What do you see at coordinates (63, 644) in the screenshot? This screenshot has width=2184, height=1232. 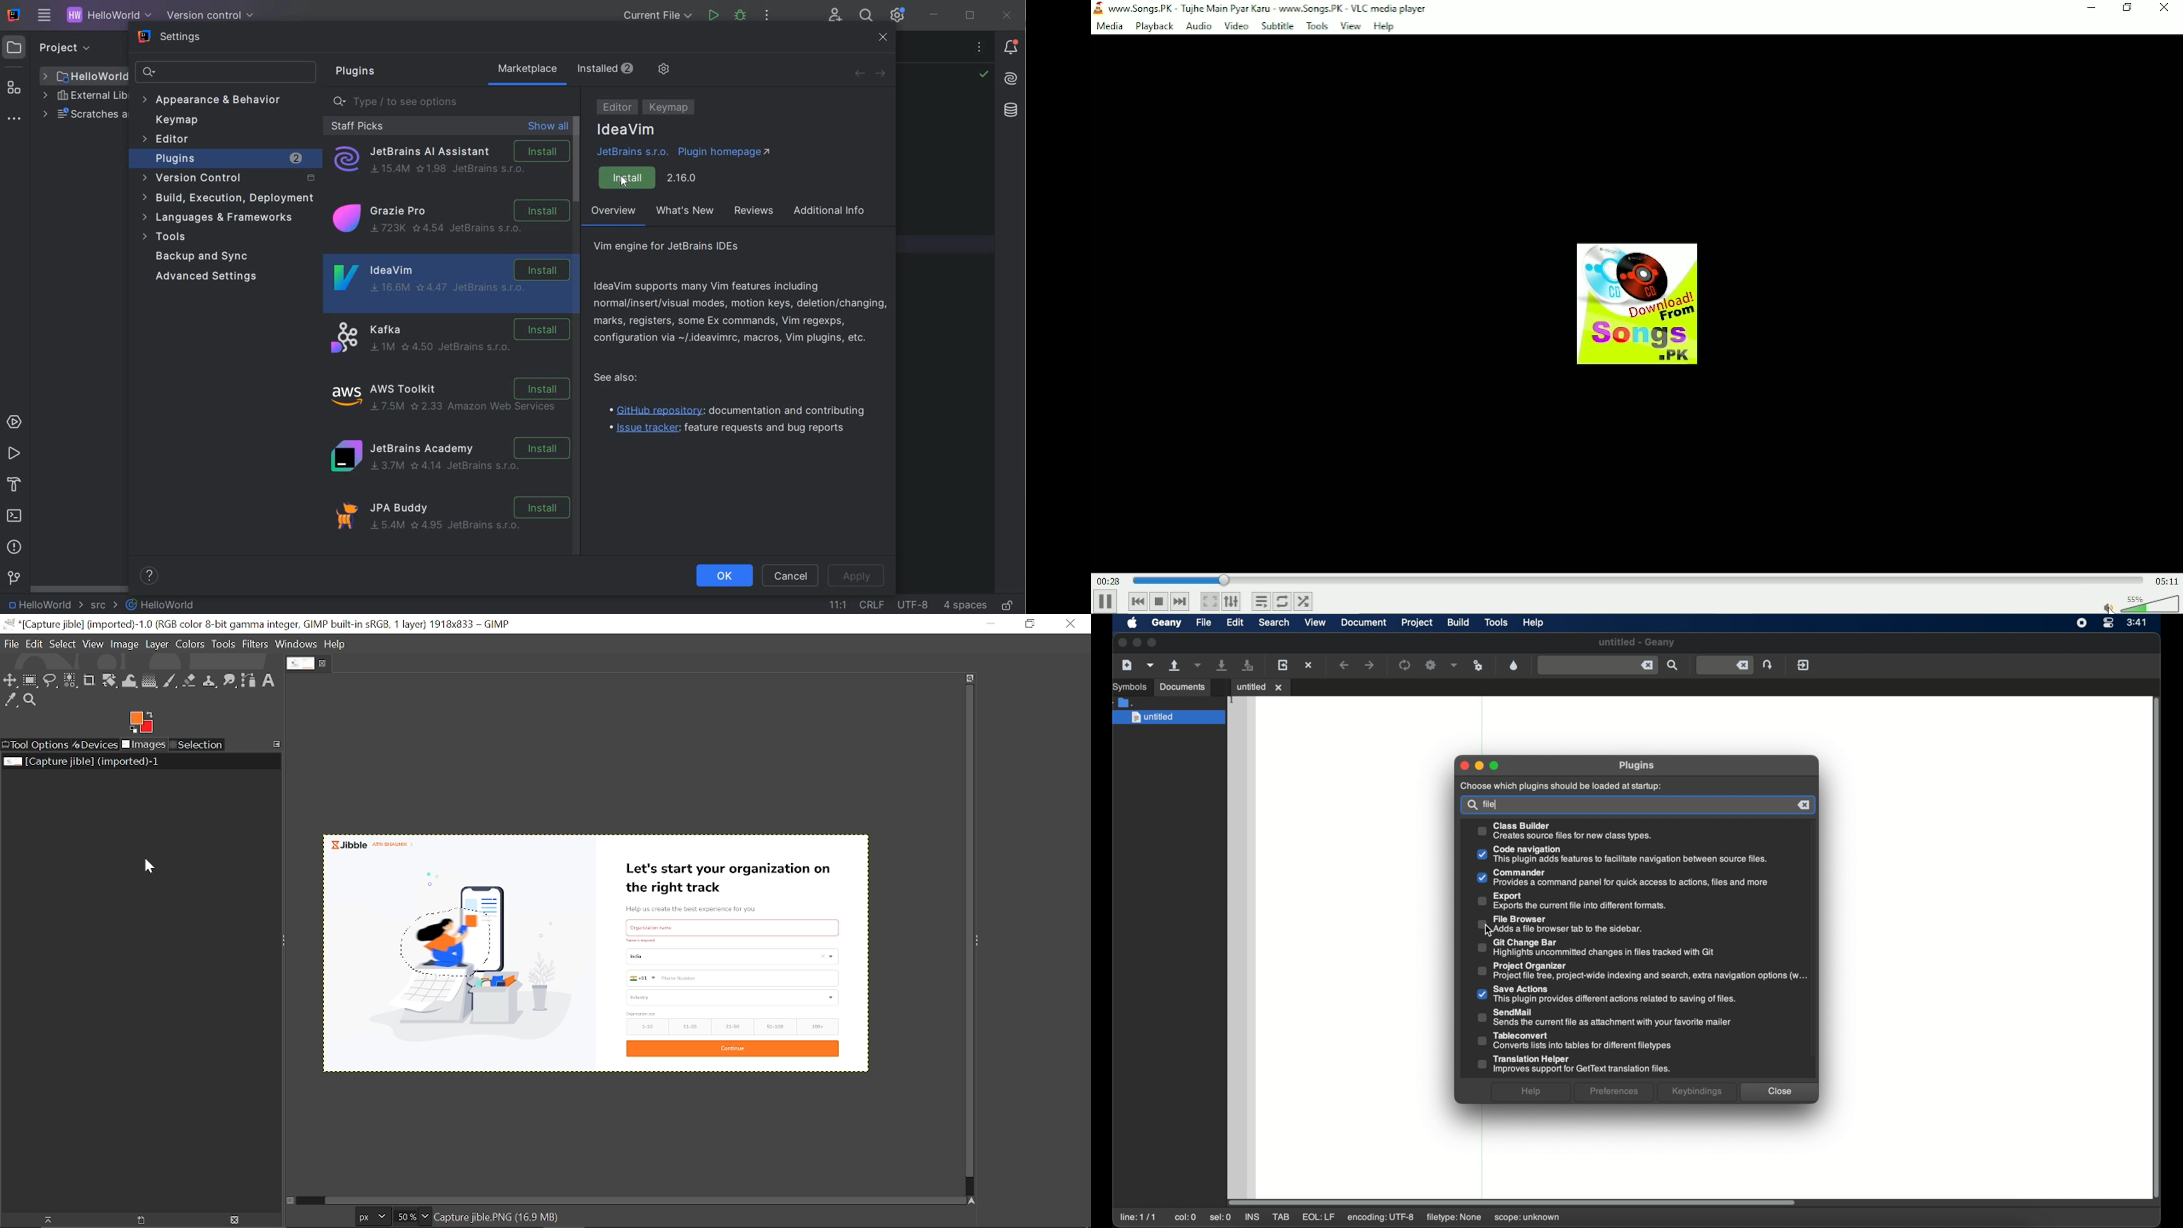 I see `Select` at bounding box center [63, 644].